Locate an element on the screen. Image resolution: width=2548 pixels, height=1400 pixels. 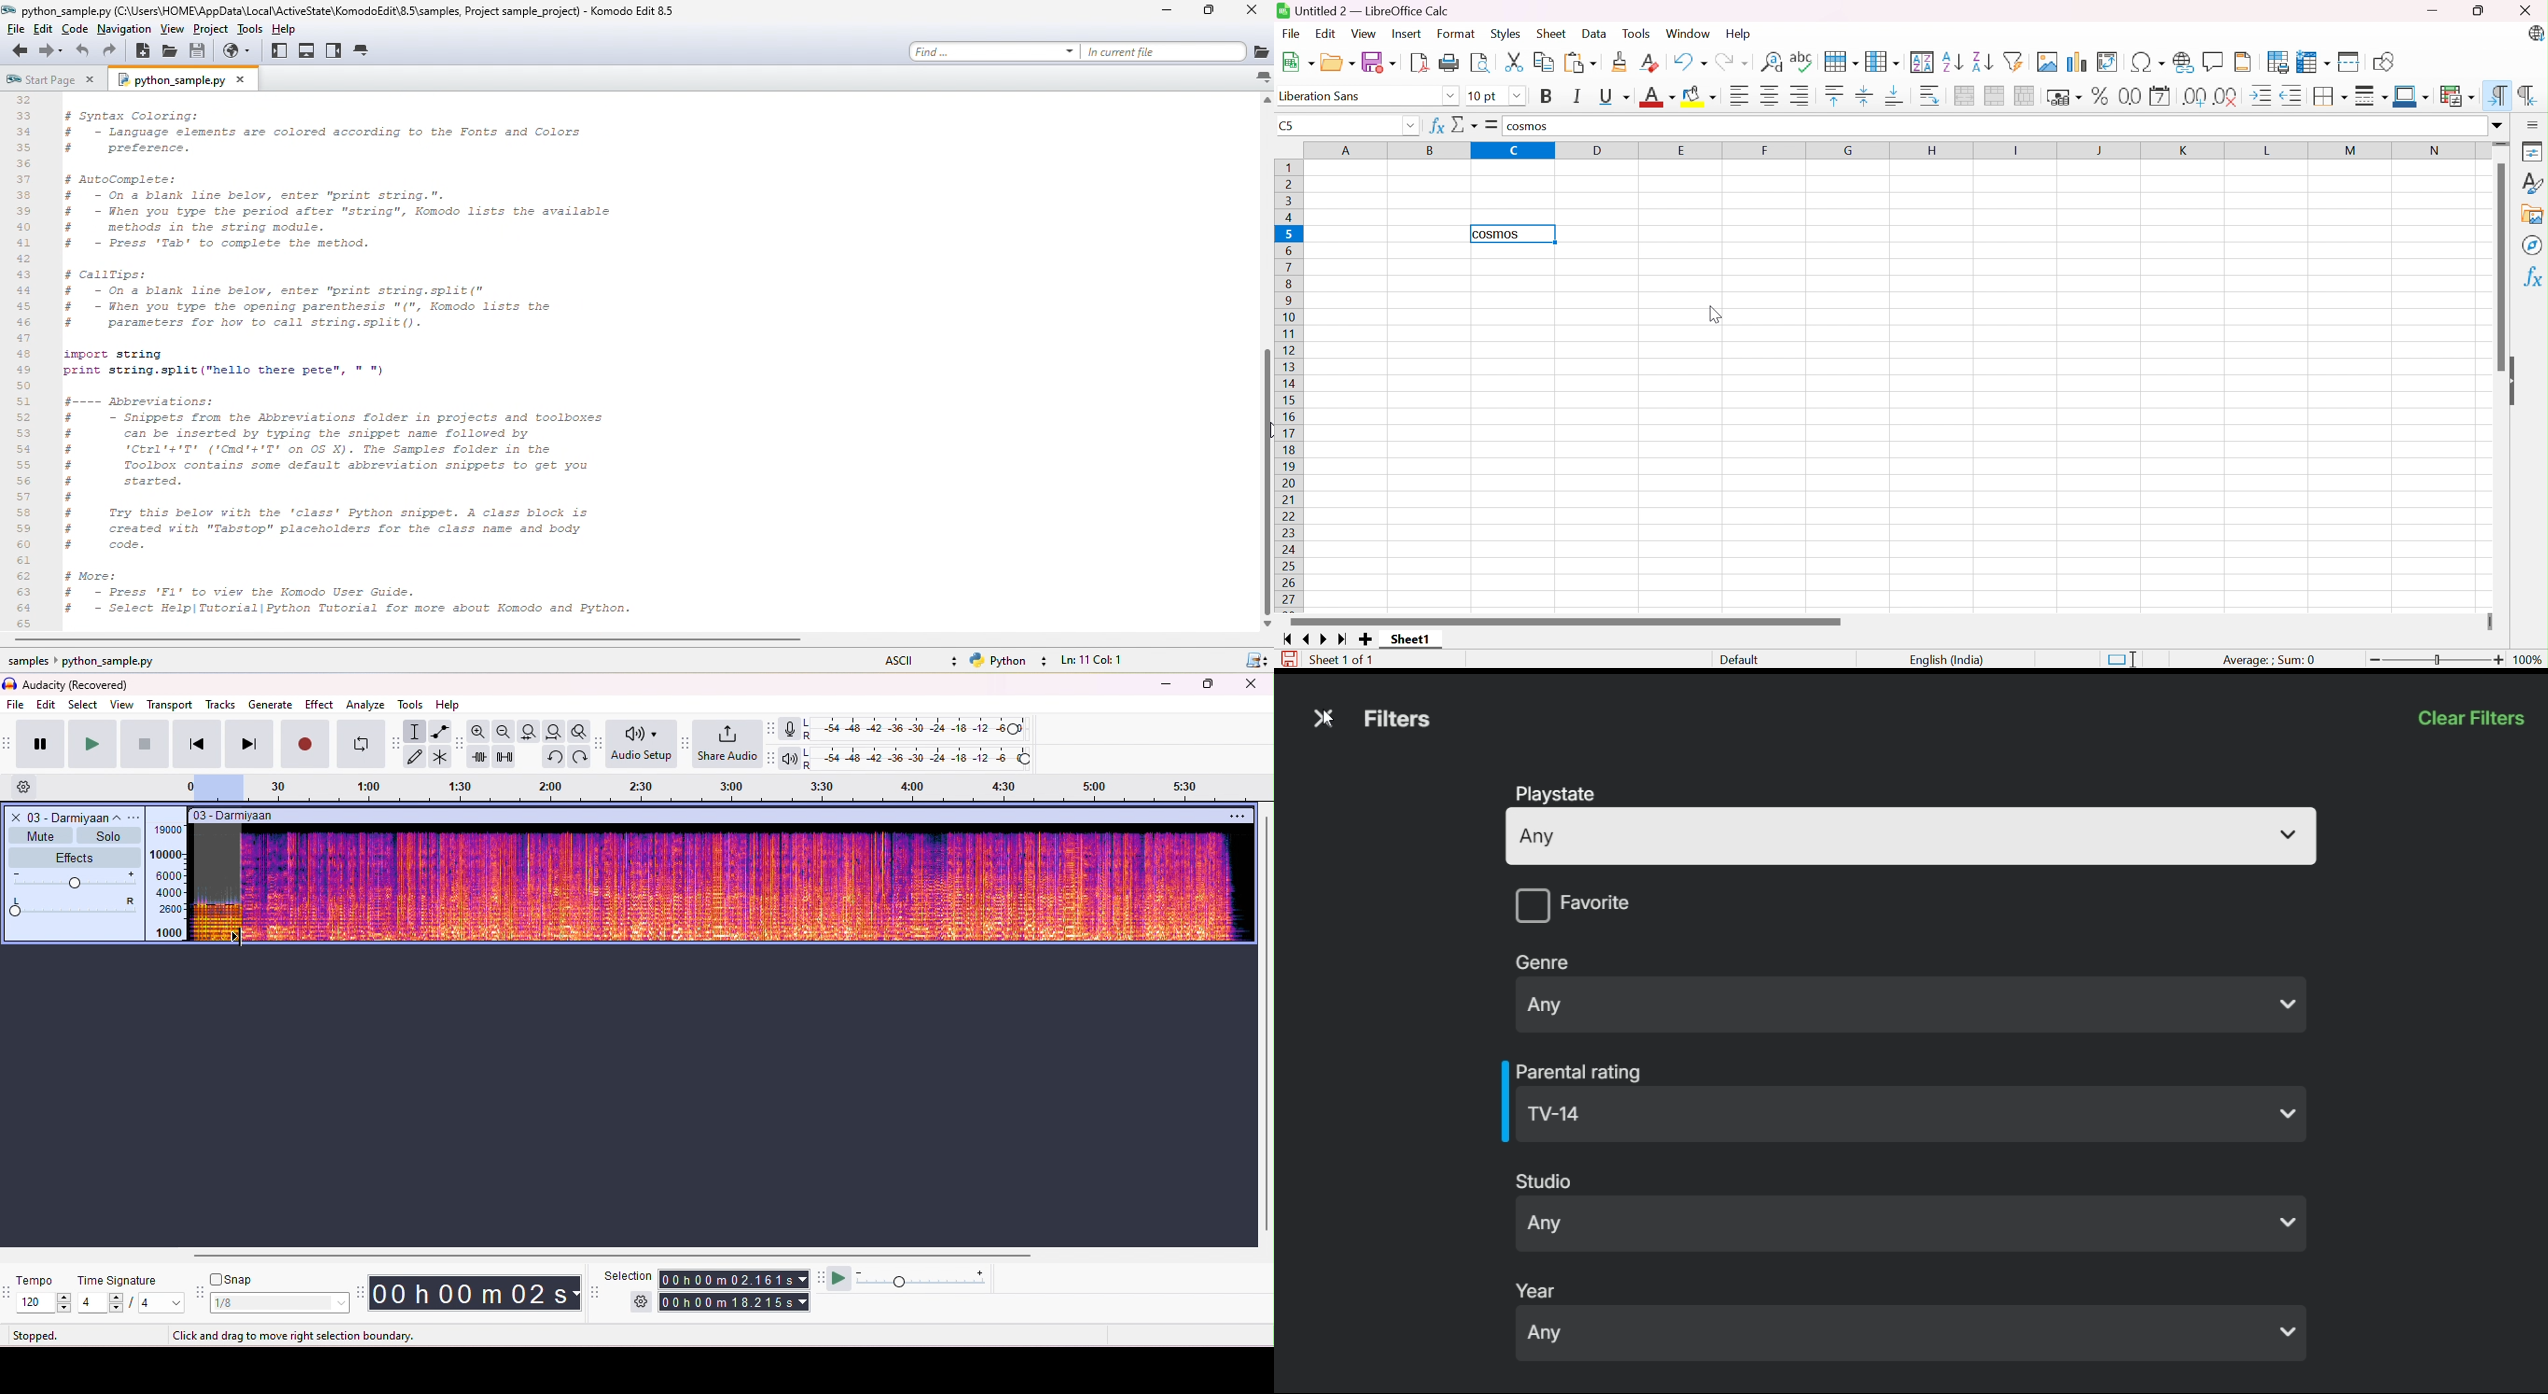
Drop Down is located at coordinates (1516, 96).